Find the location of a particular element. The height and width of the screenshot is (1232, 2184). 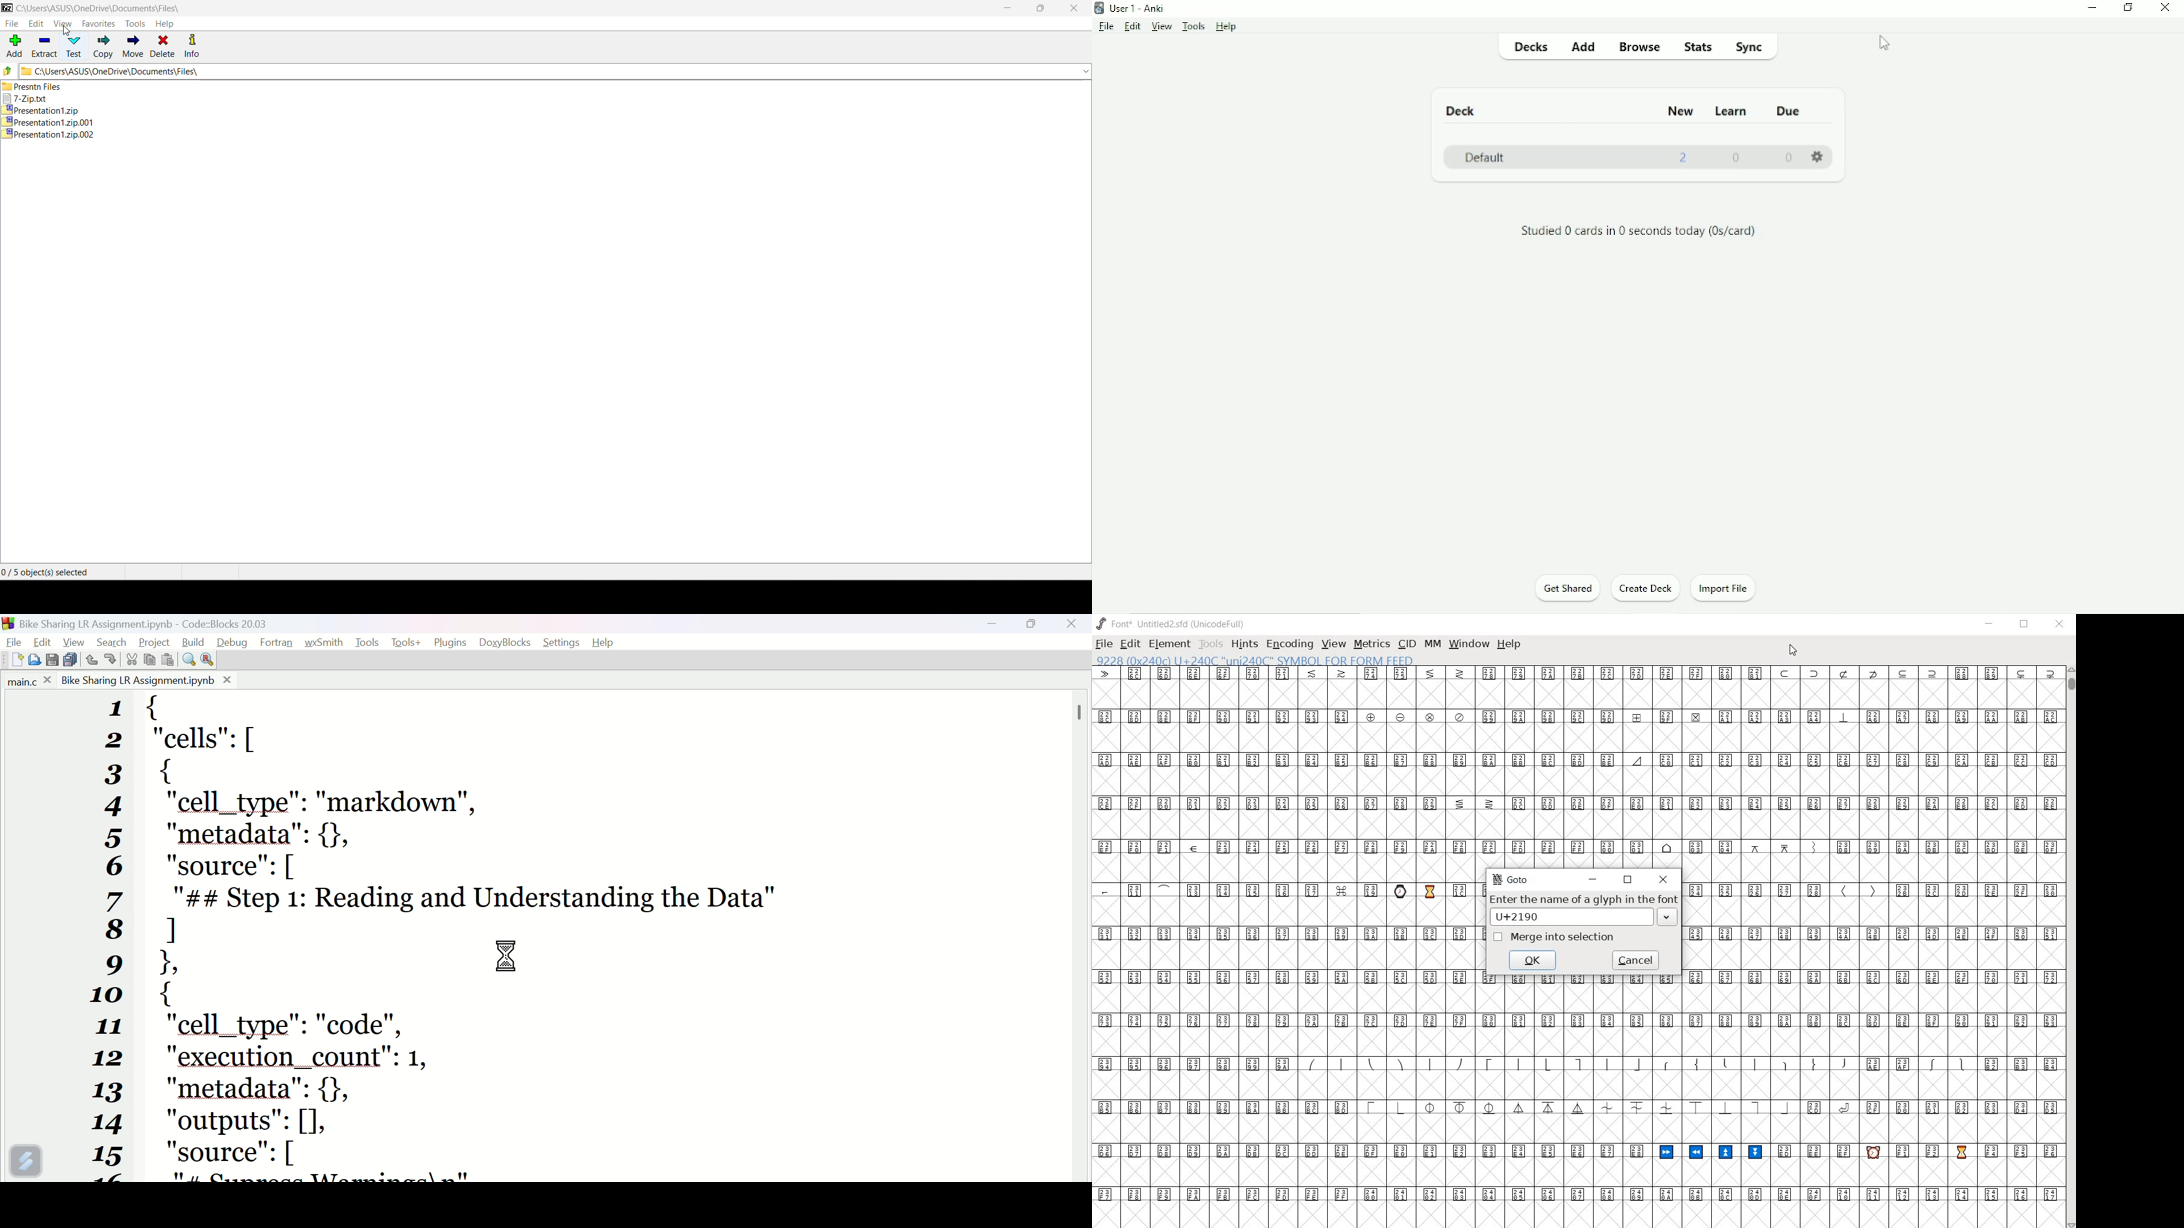

Cursor is located at coordinates (1887, 44).